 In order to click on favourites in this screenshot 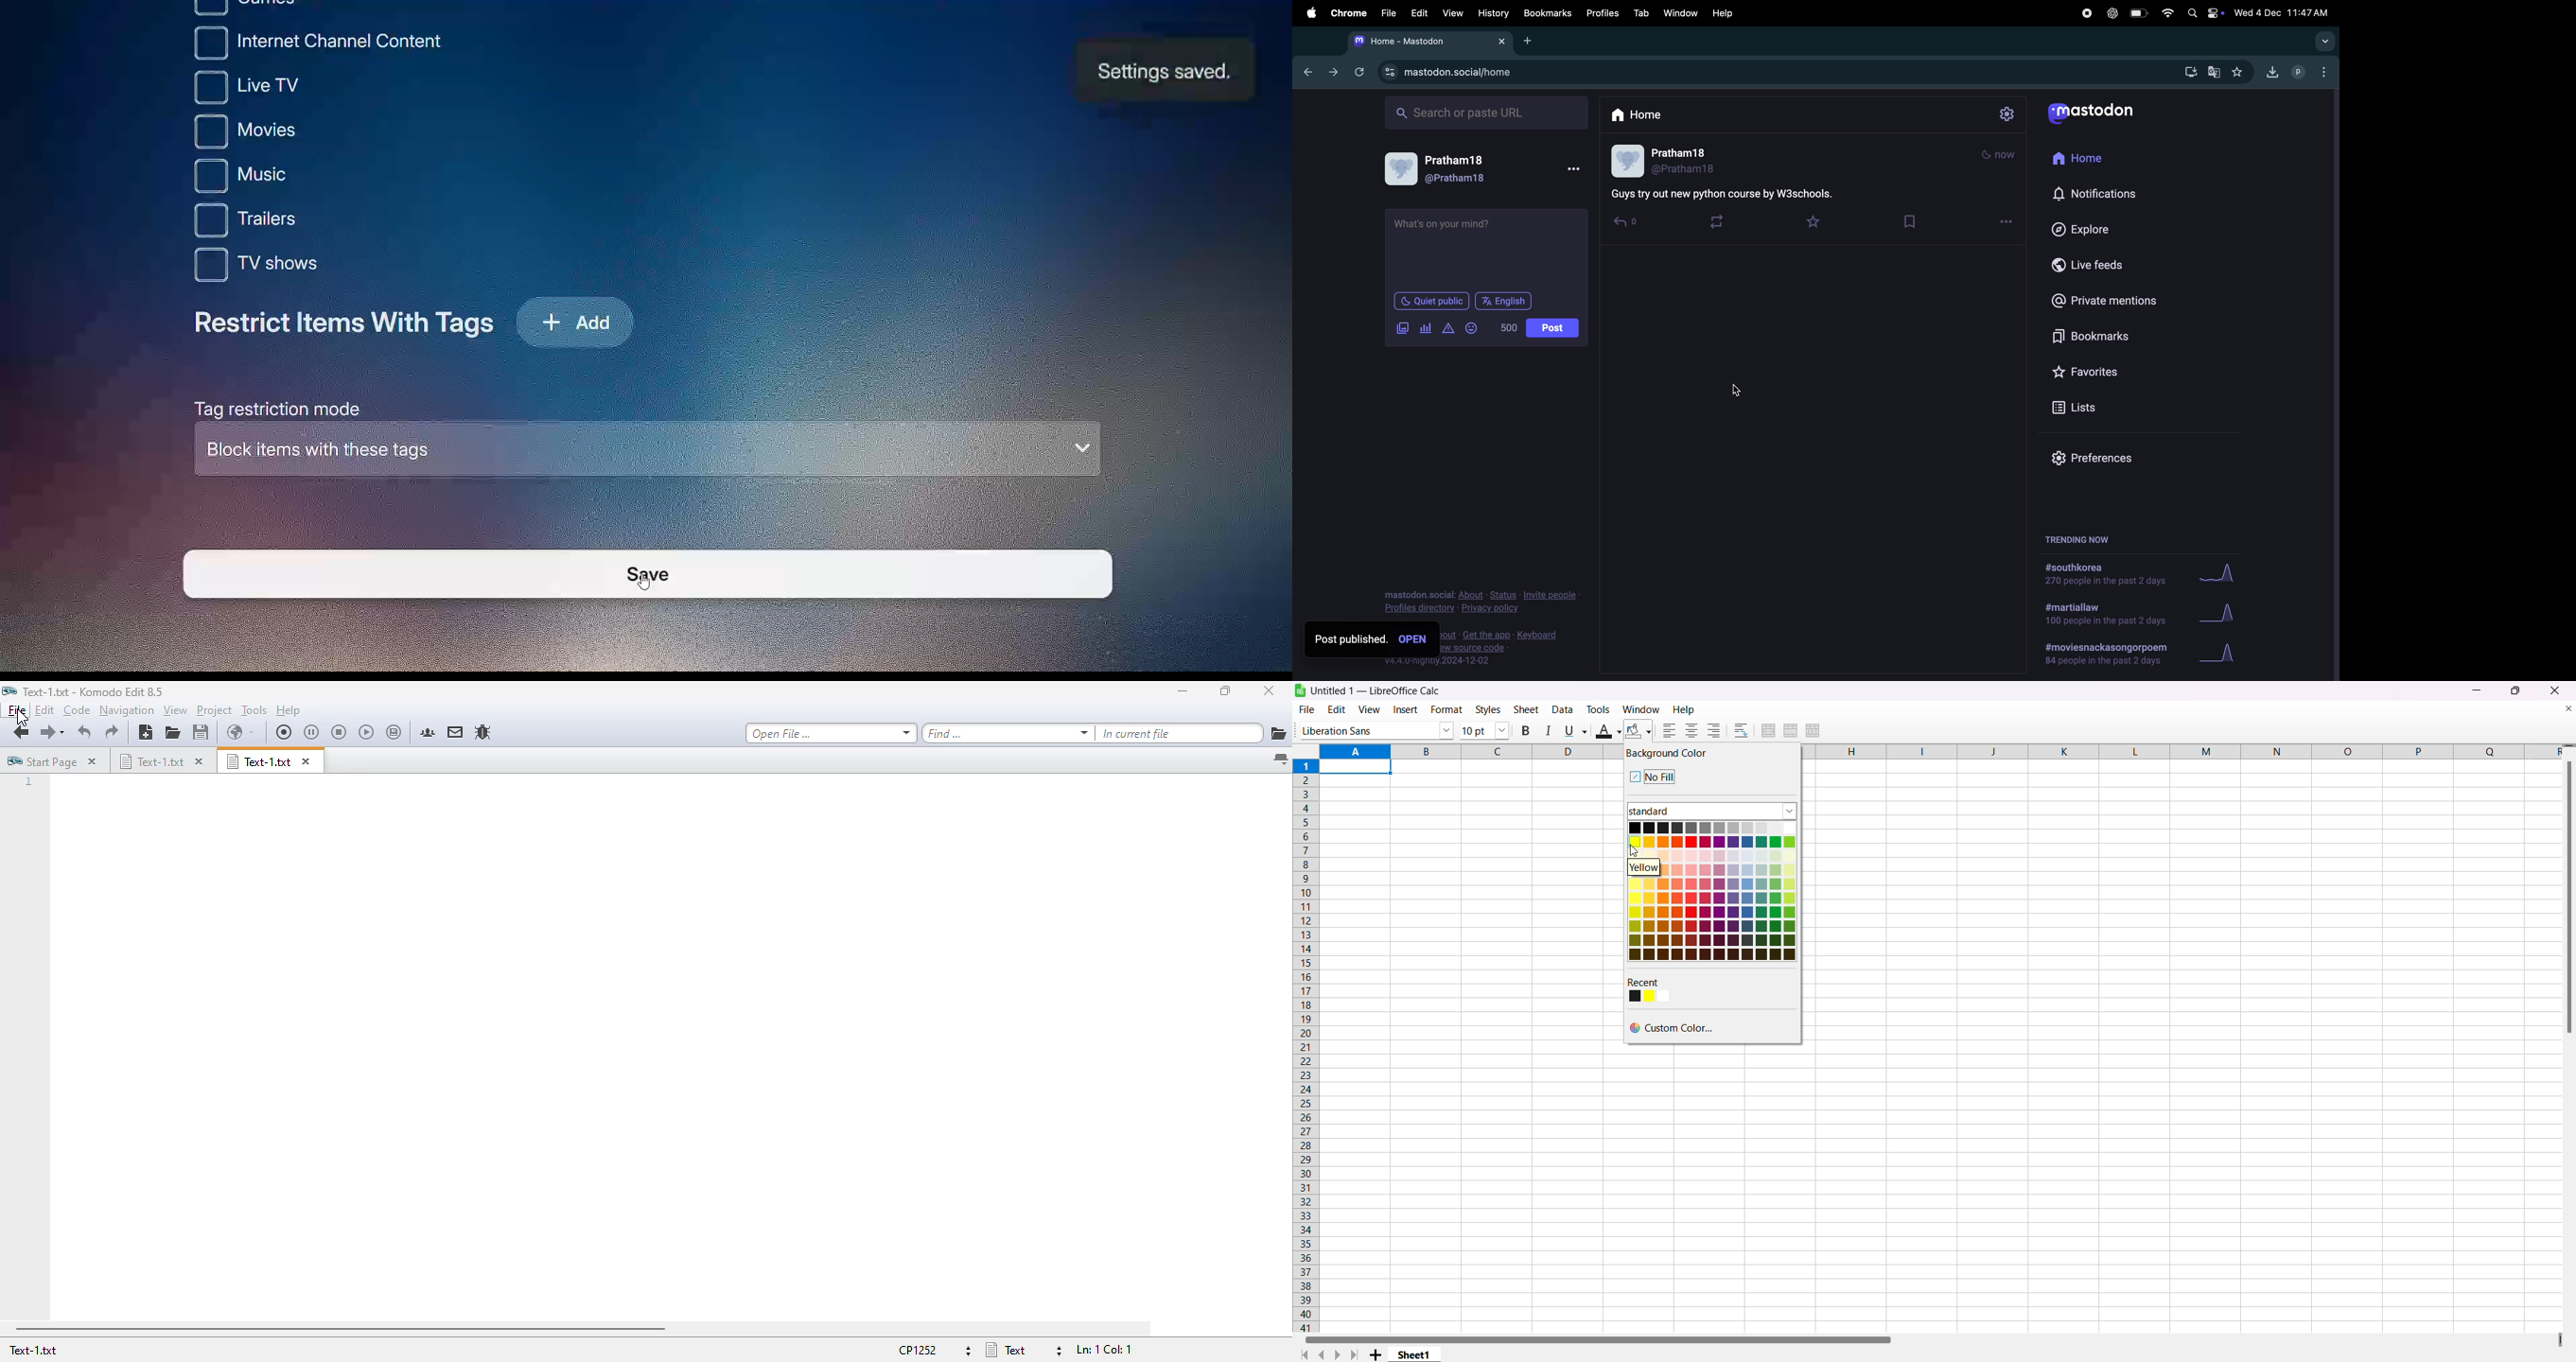, I will do `click(1819, 220)`.